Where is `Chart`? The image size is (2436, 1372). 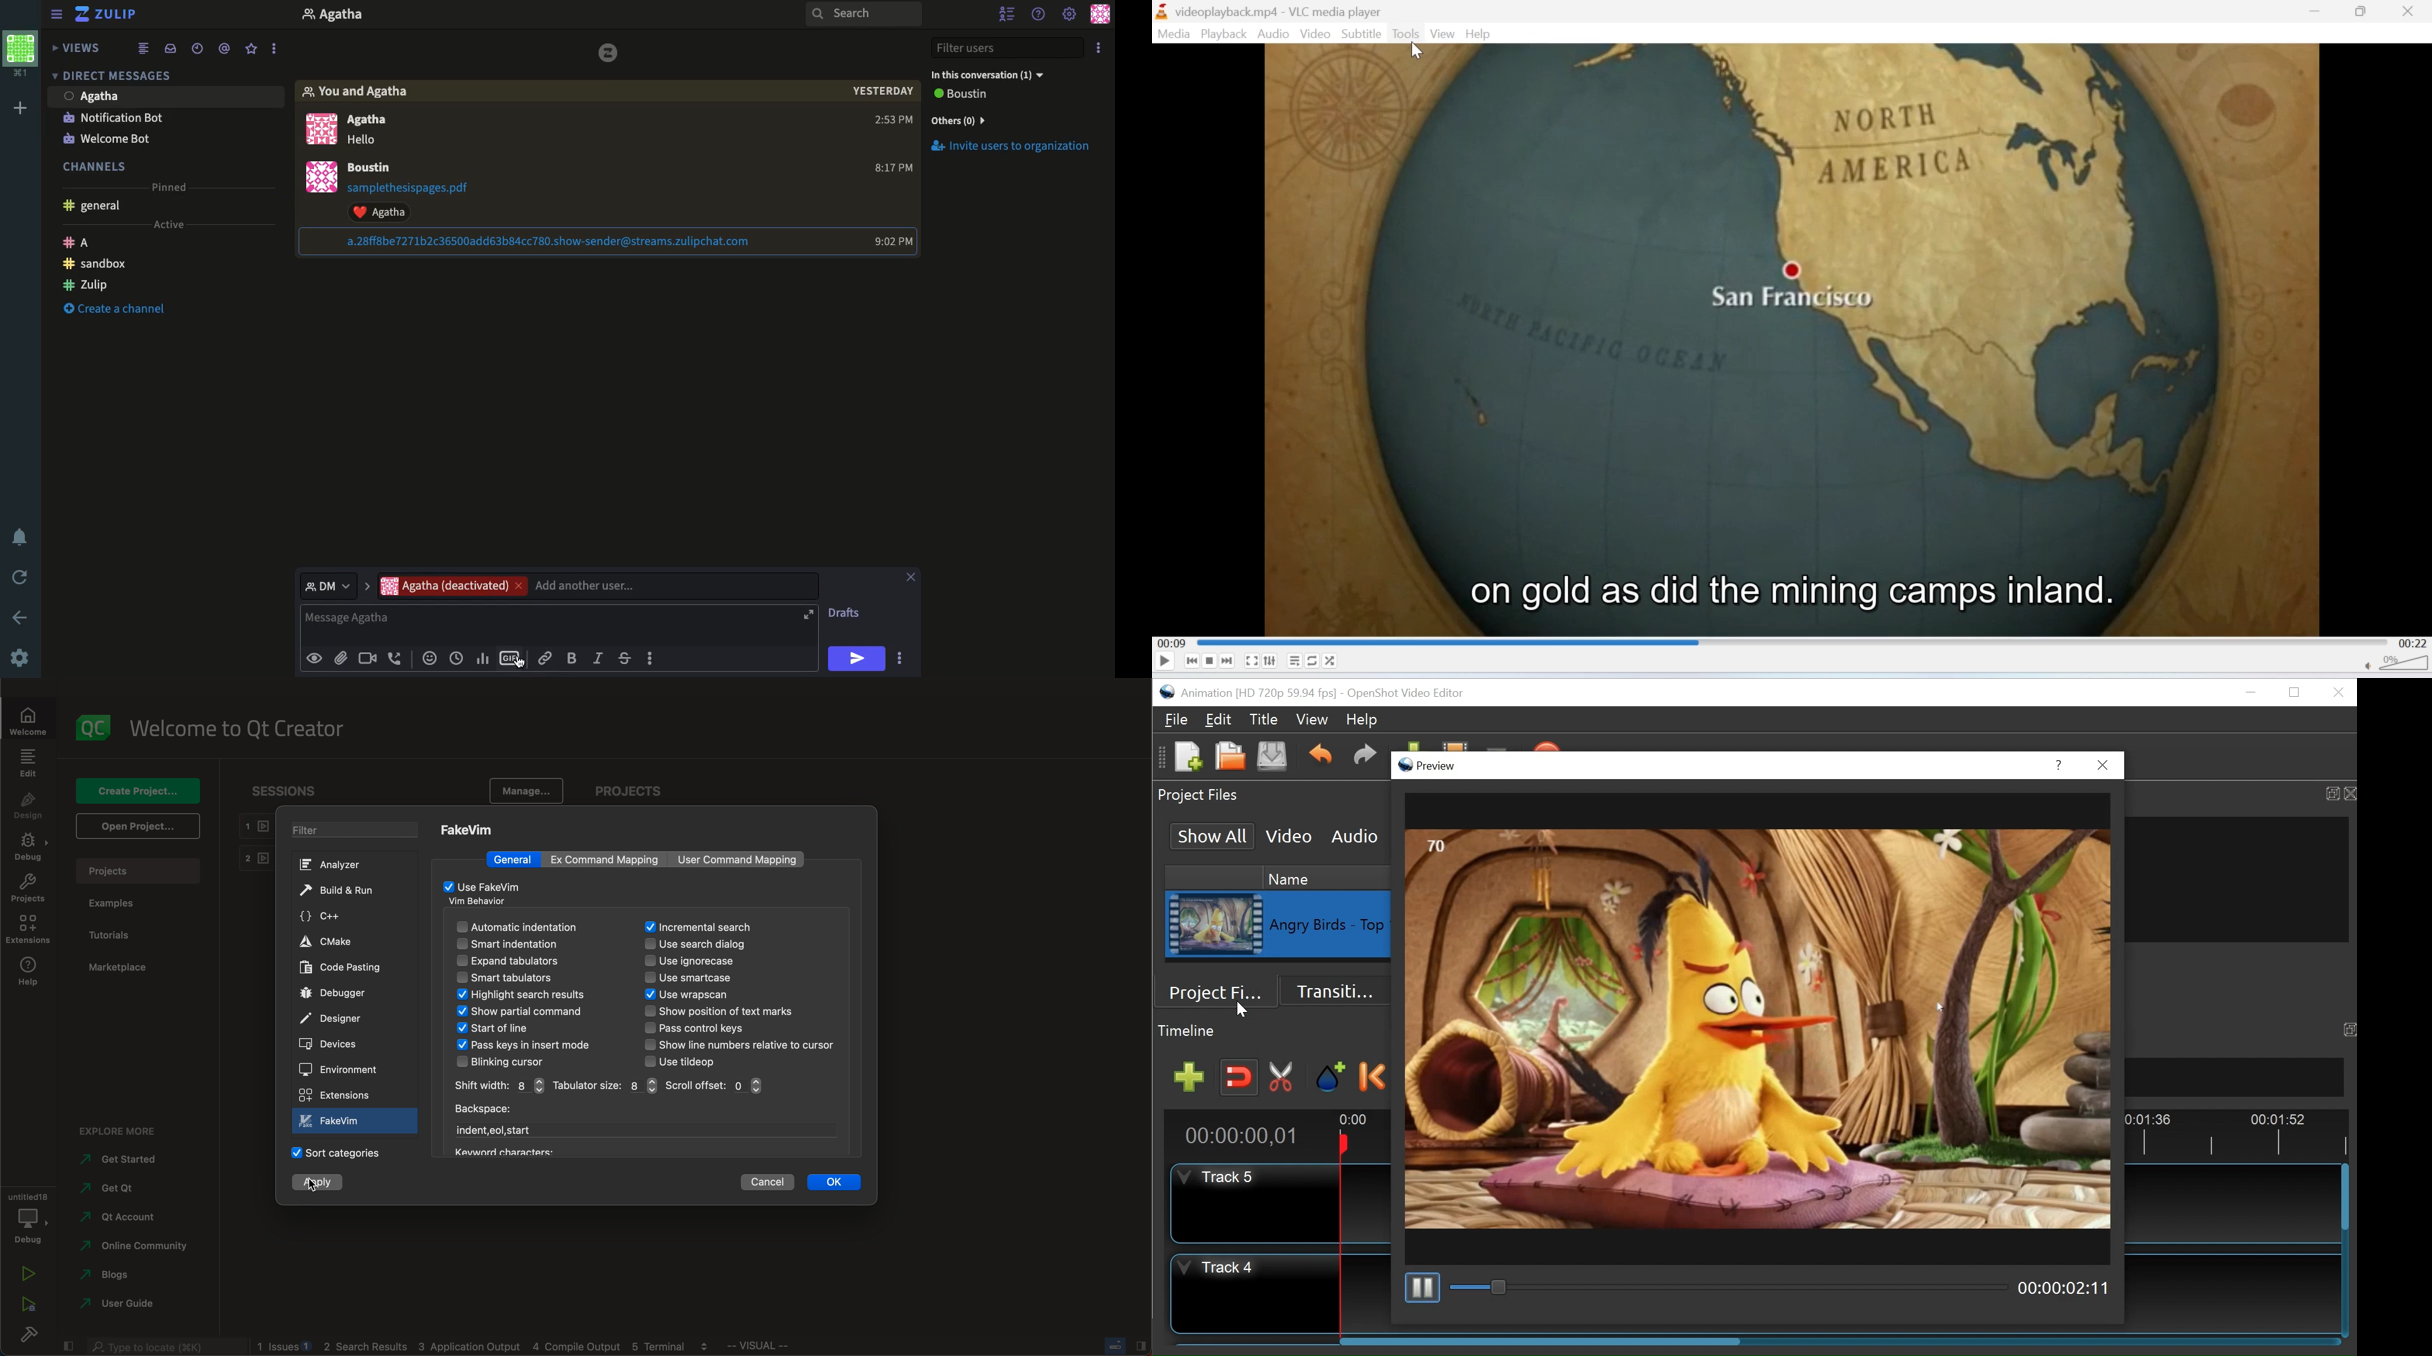 Chart is located at coordinates (482, 659).